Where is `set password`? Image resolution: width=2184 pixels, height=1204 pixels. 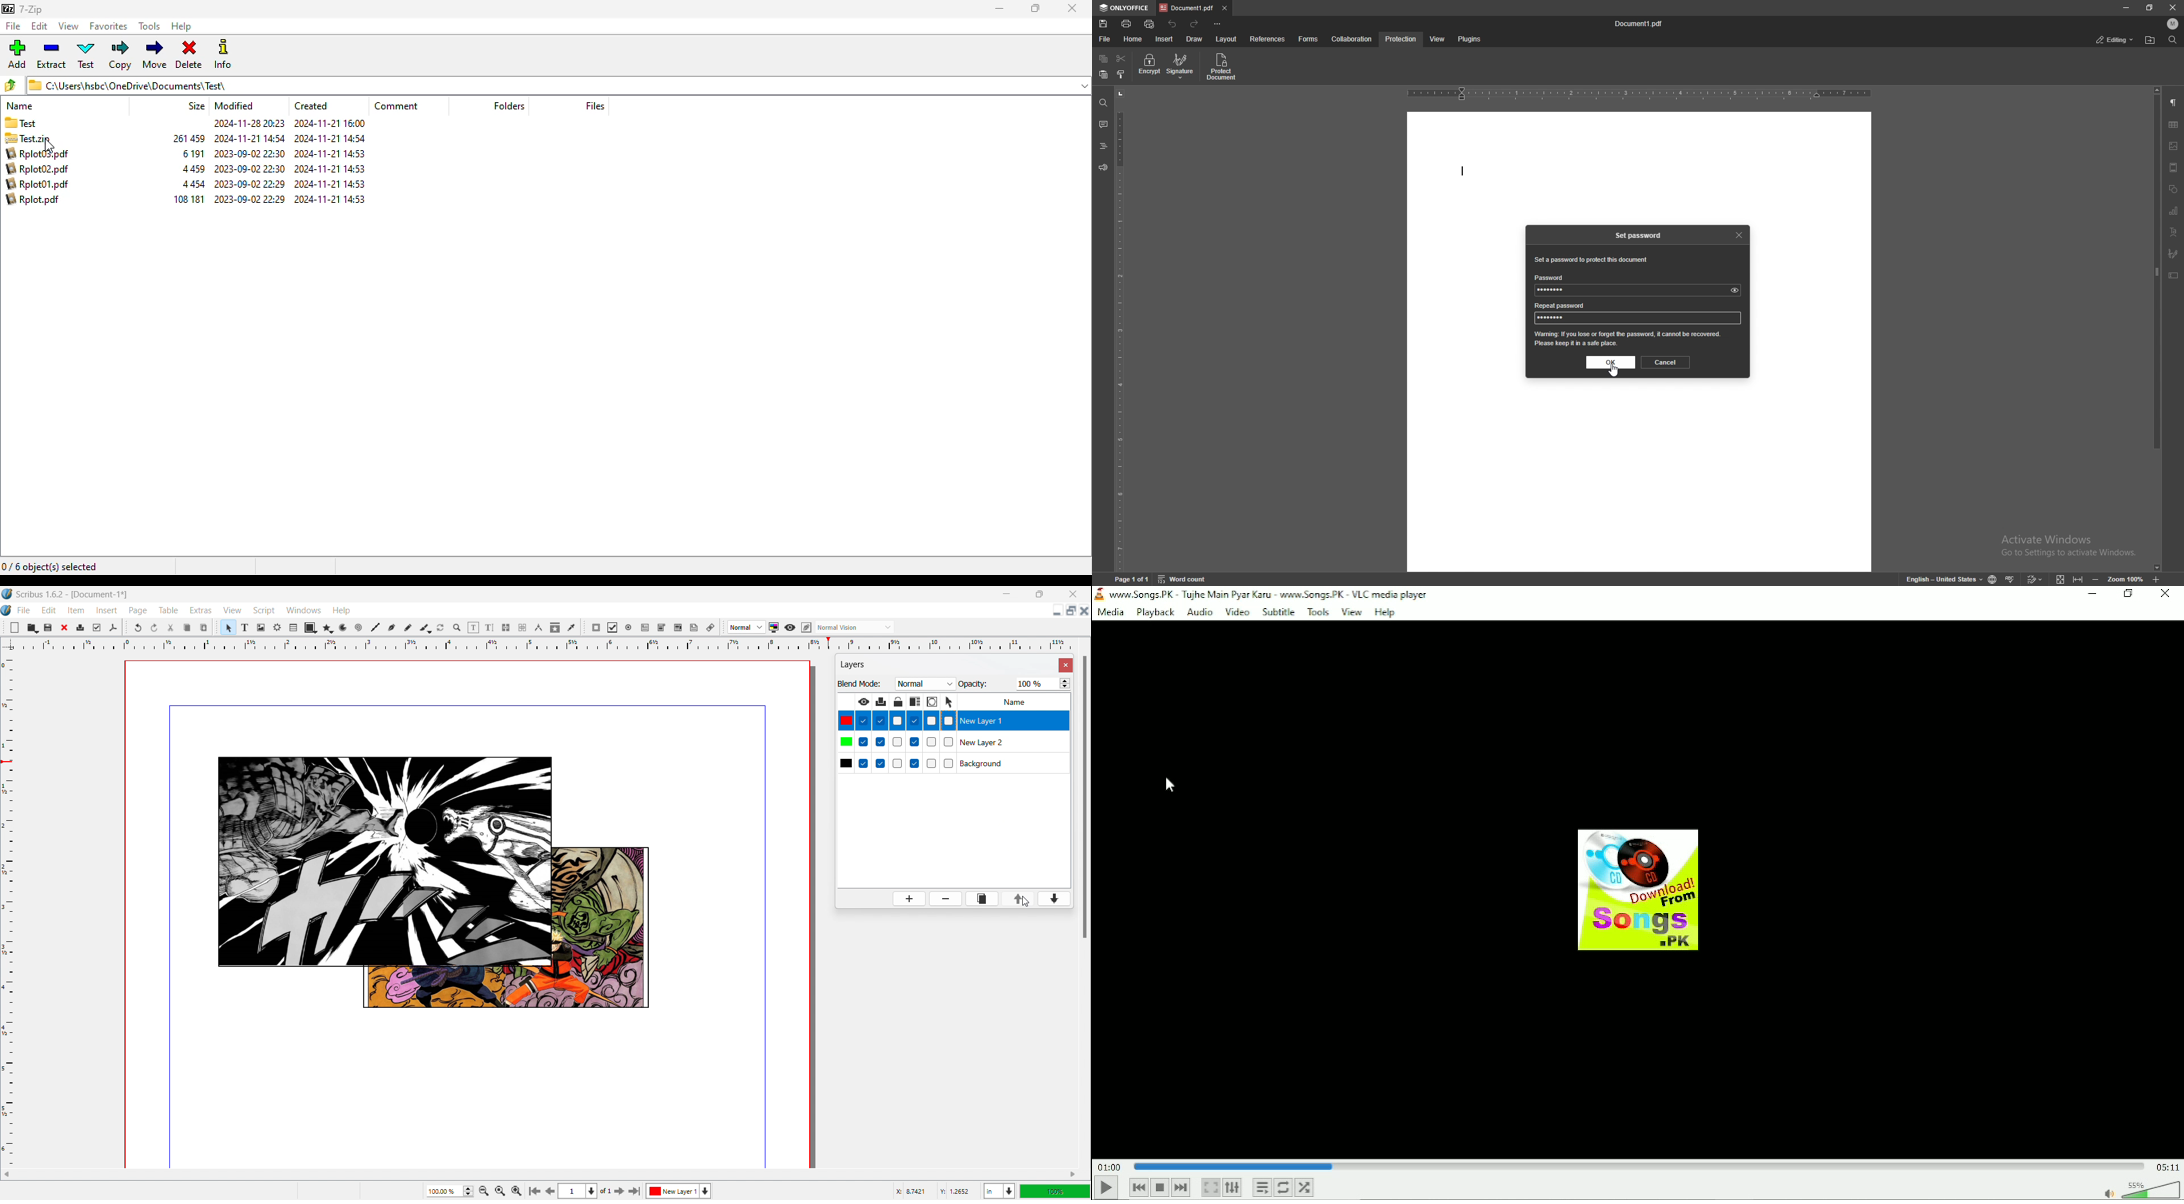
set password is located at coordinates (1639, 235).